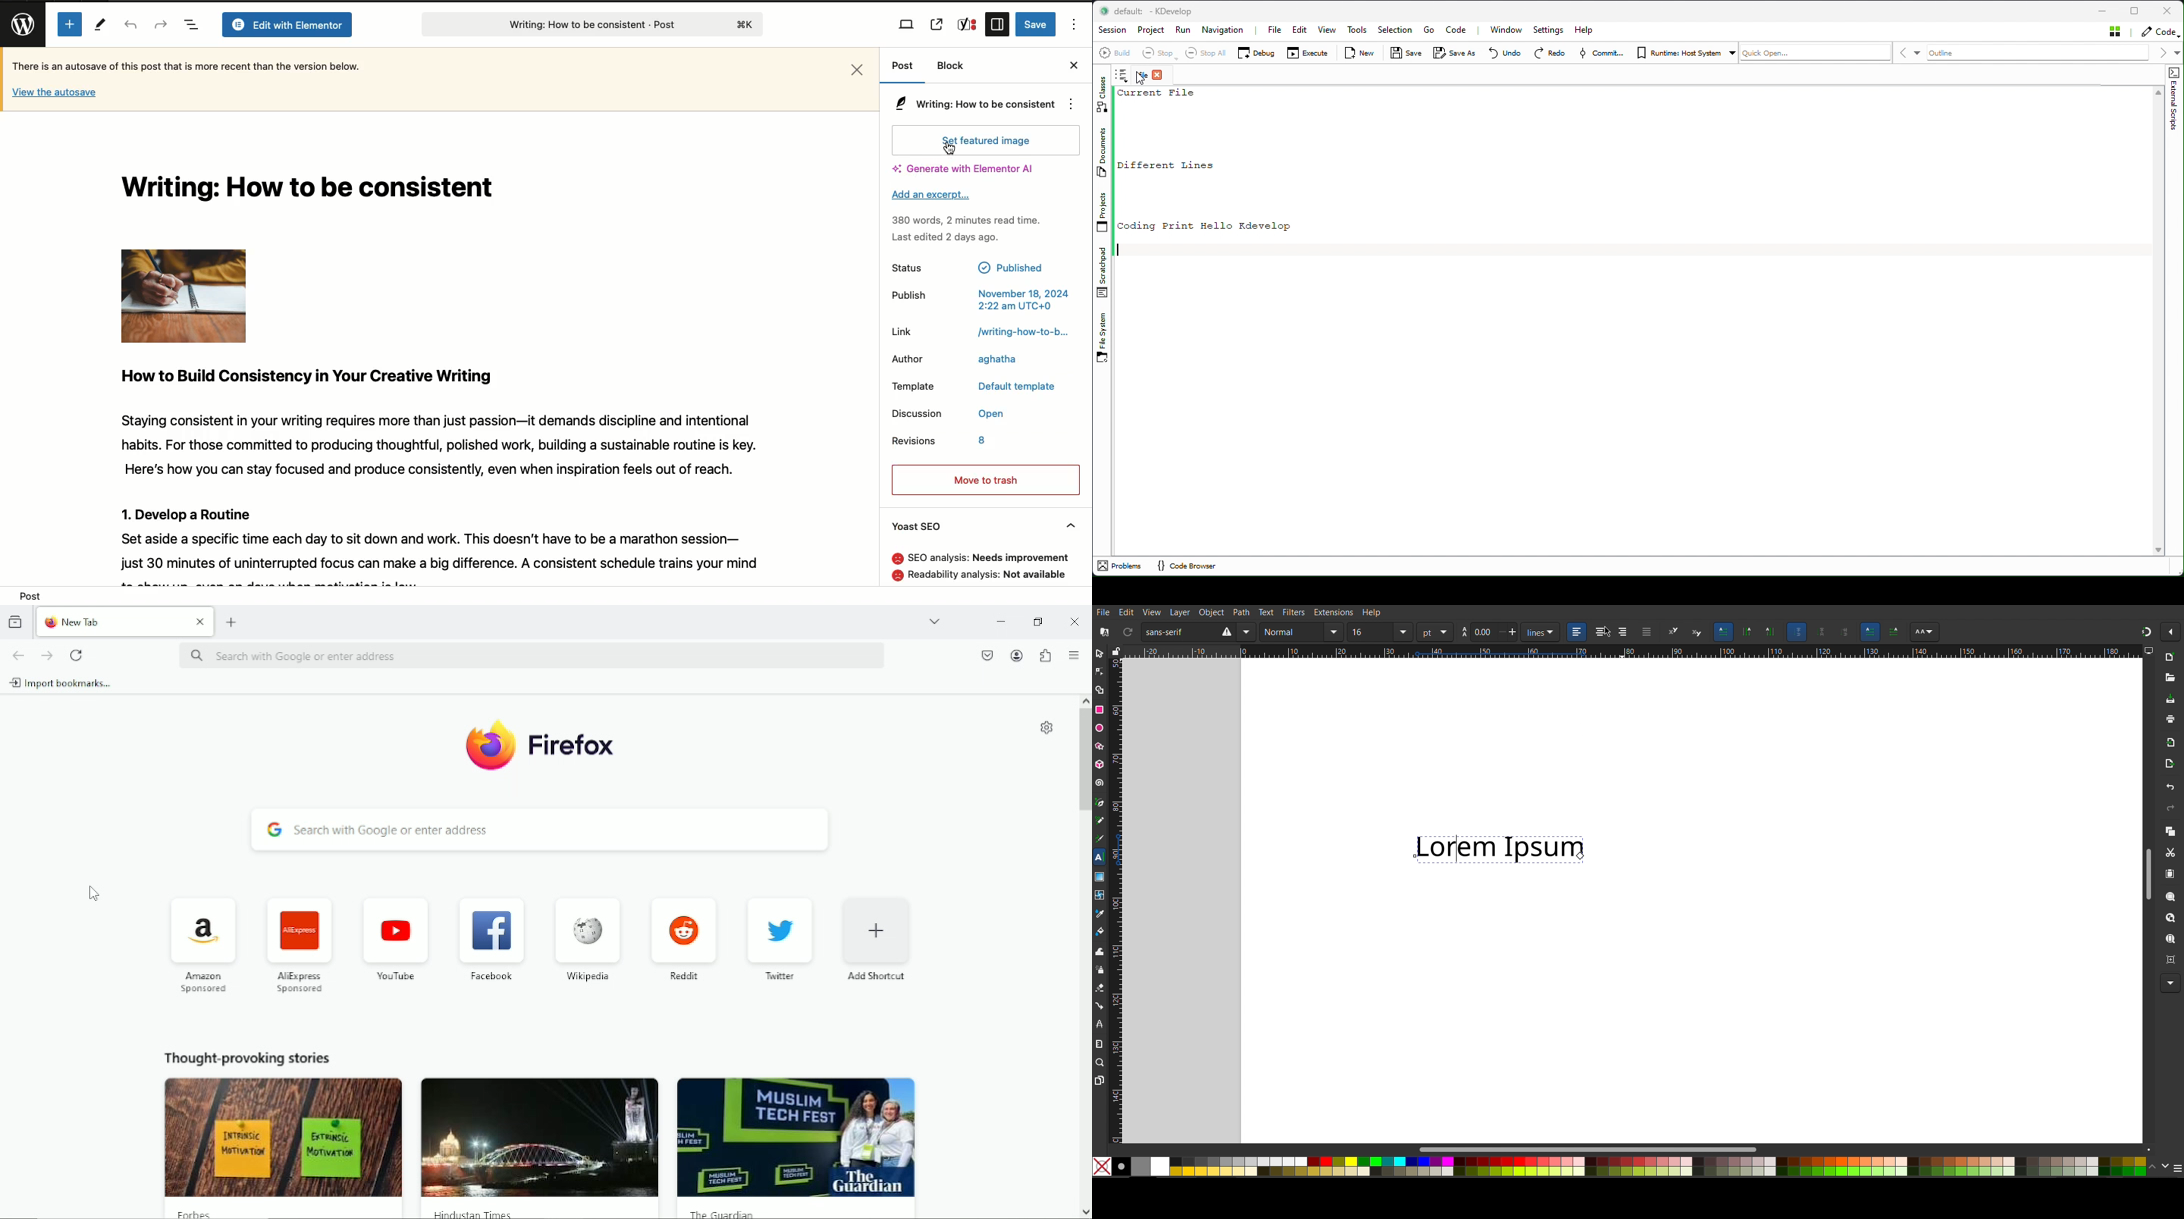  Describe the element at coordinates (539, 1138) in the screenshot. I see `image` at that location.